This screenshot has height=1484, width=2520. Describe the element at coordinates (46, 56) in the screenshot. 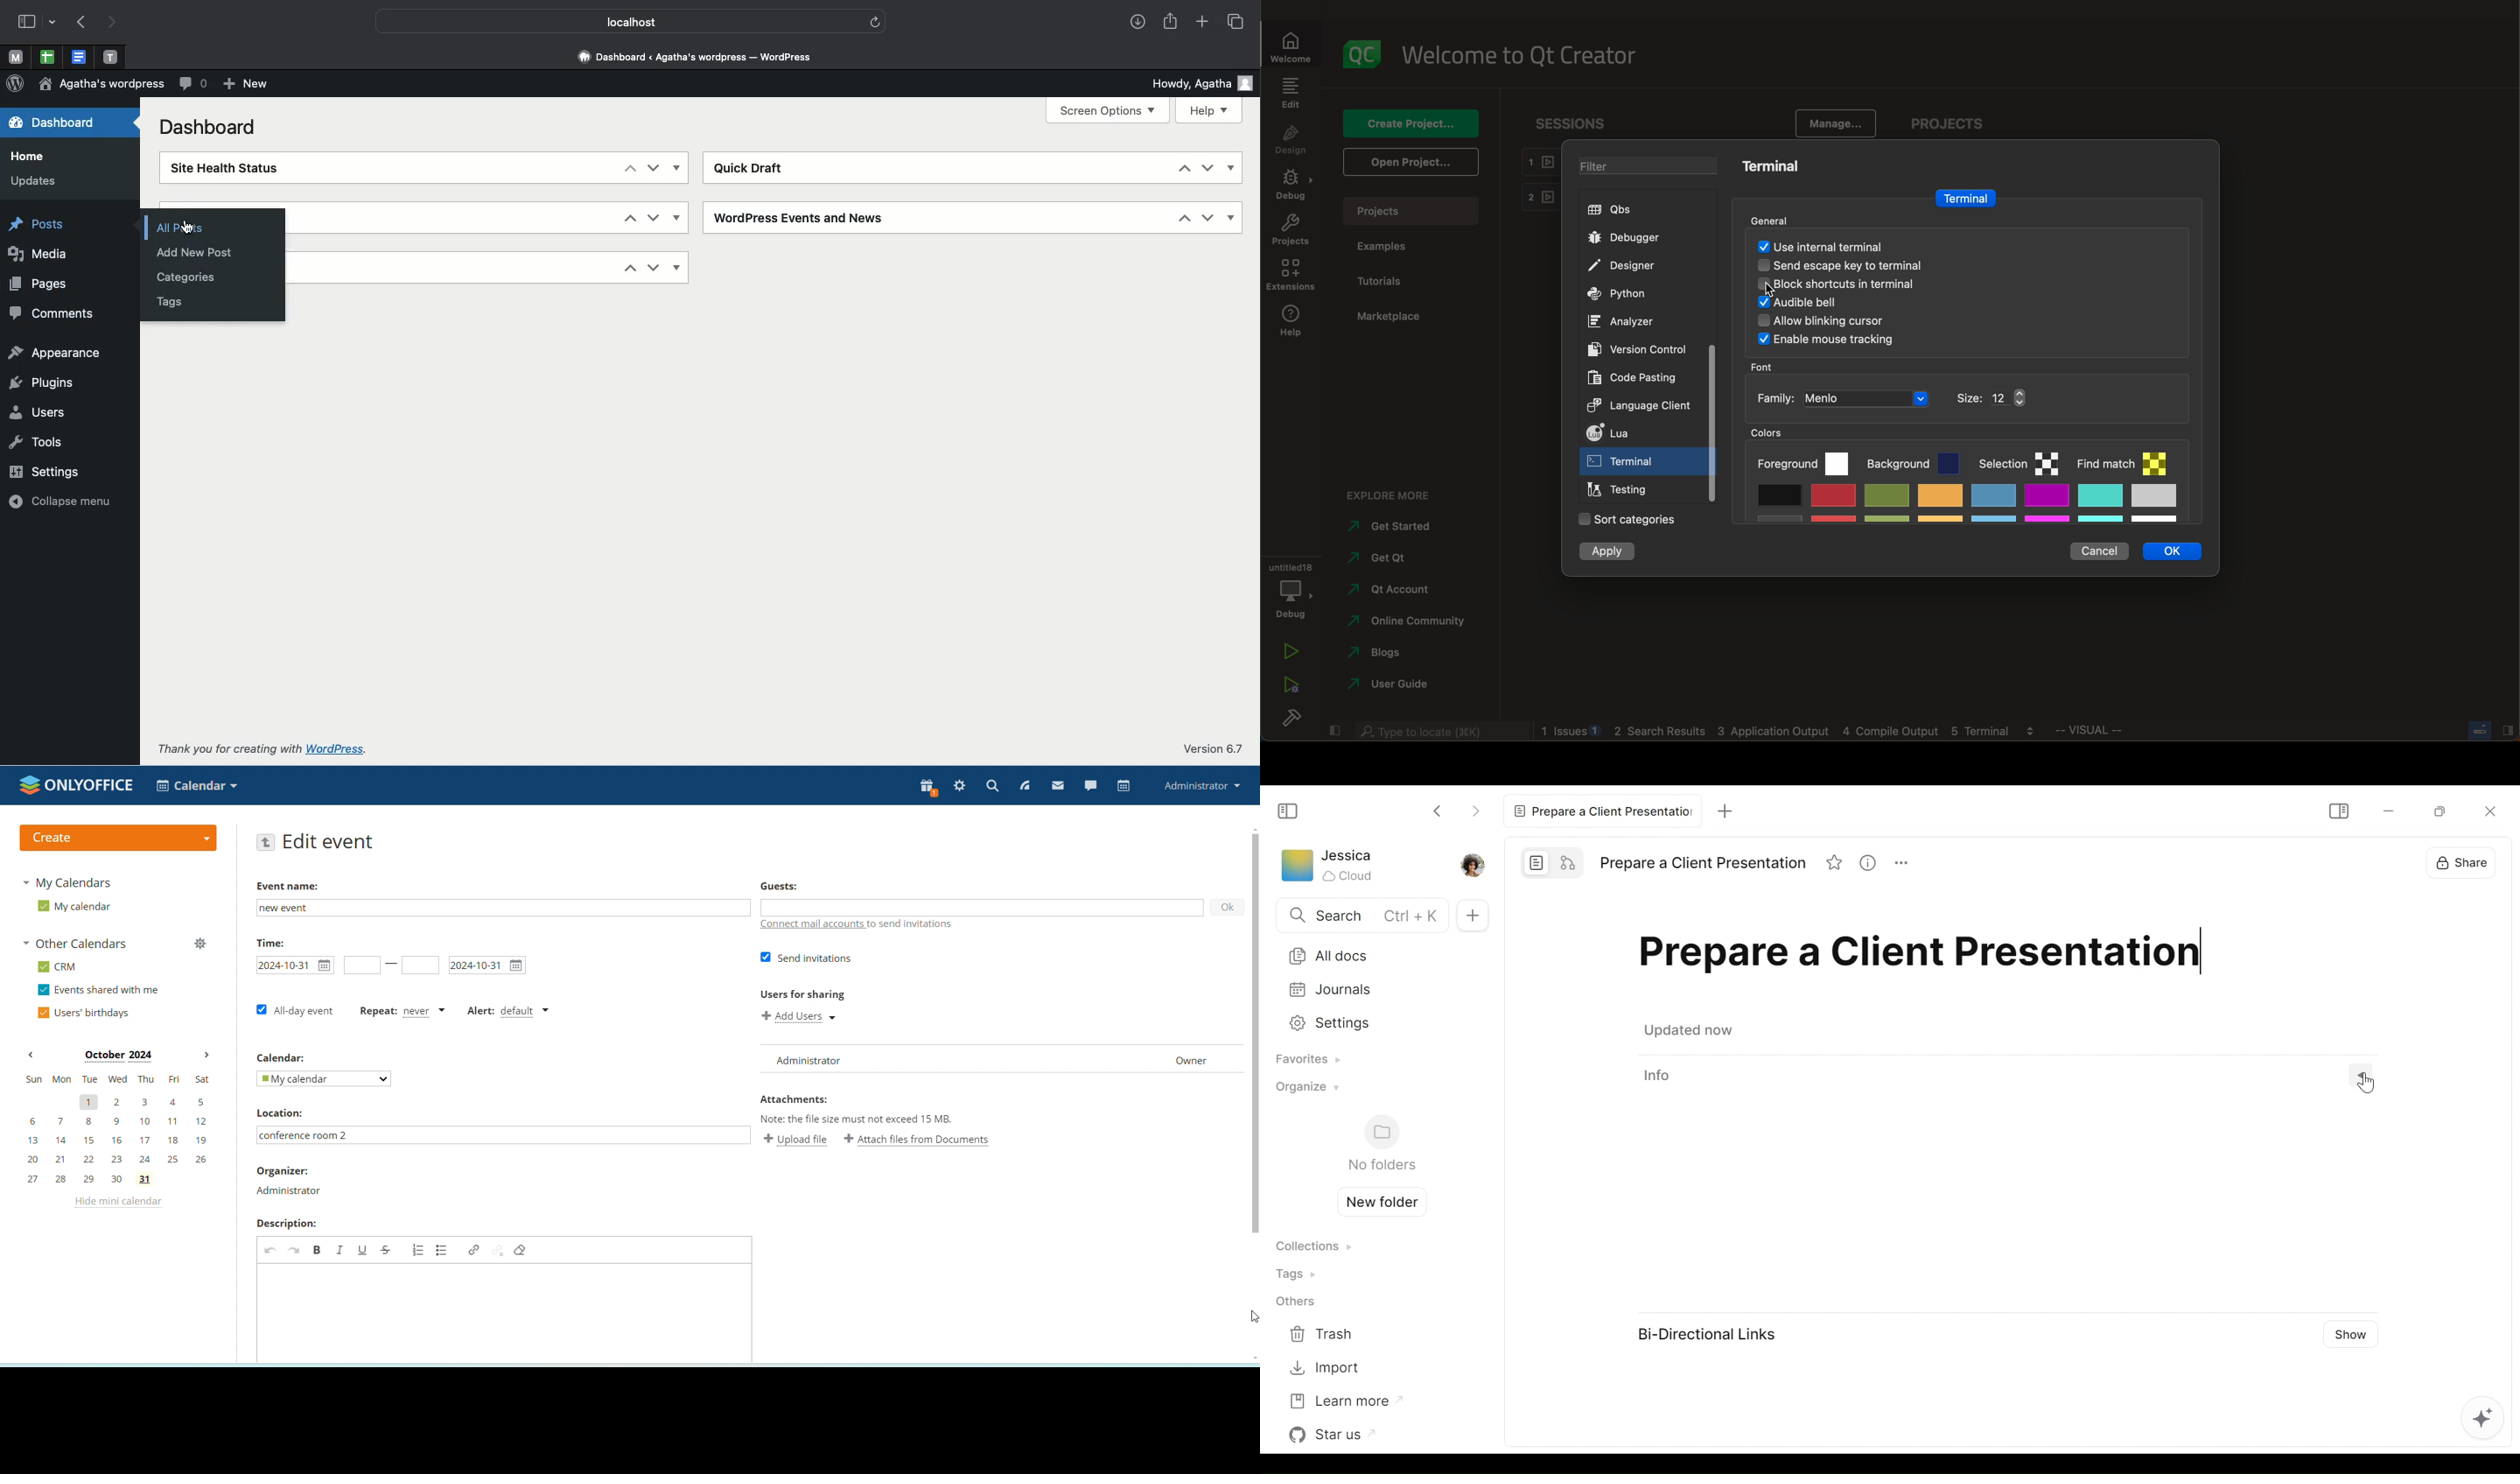

I see `excel sheet` at that location.